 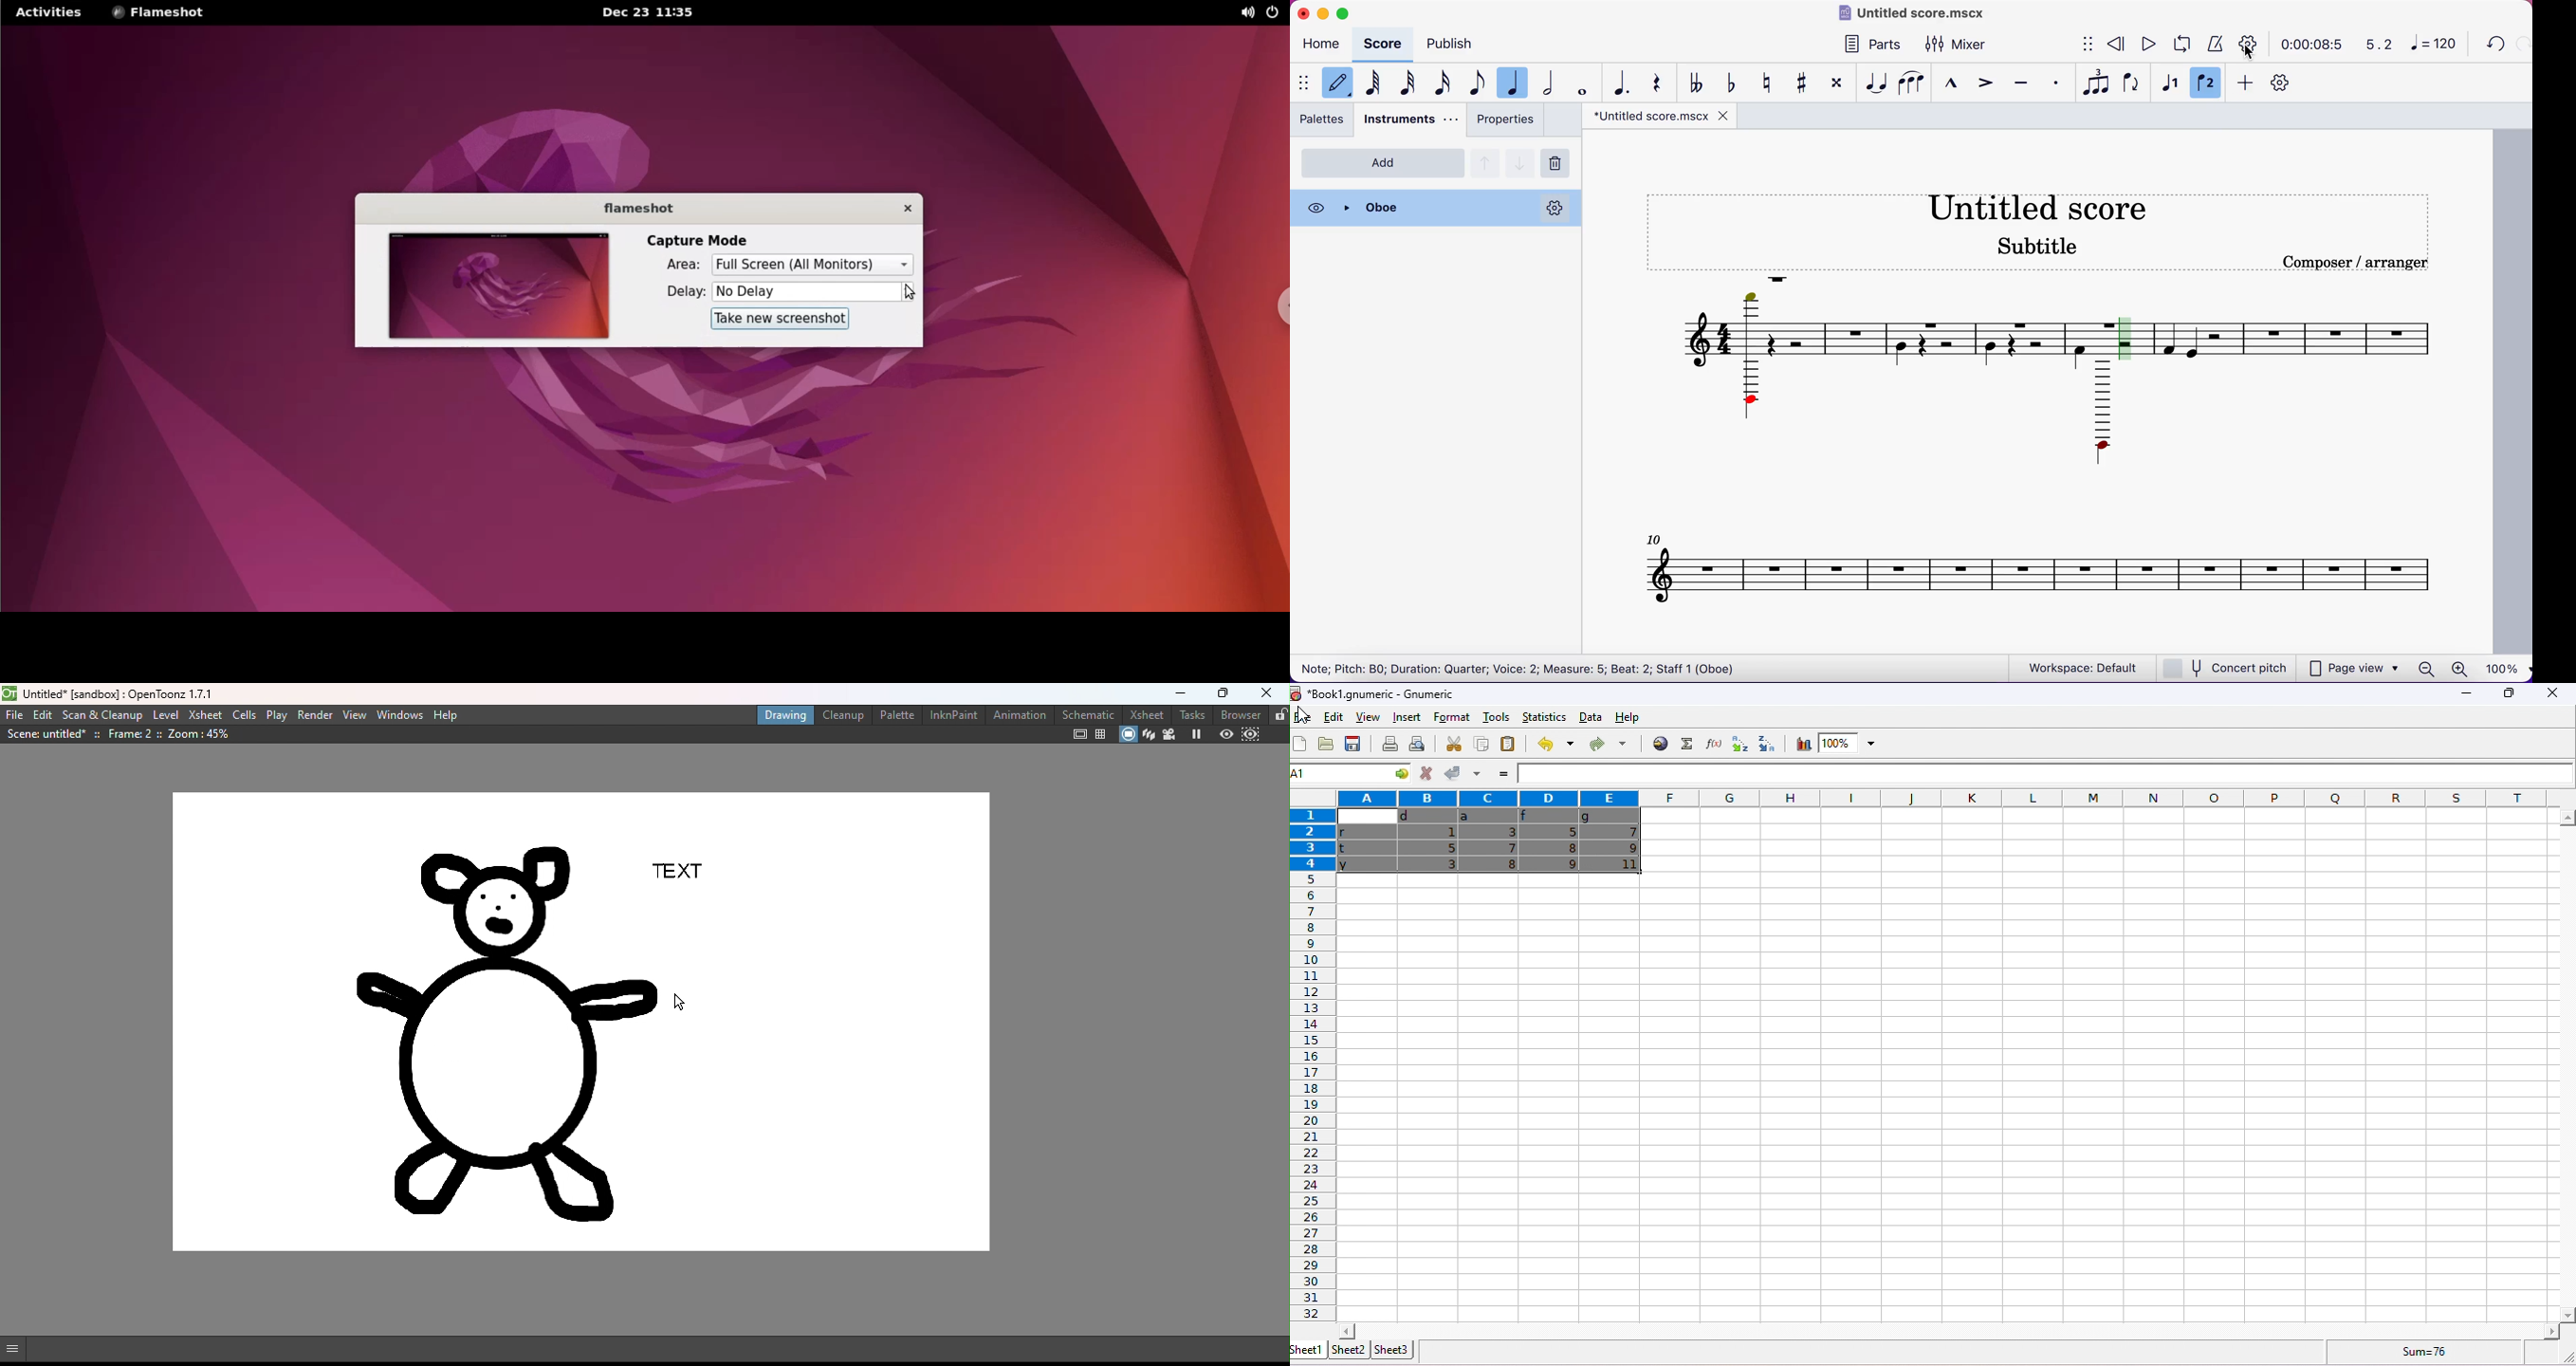 I want to click on cursor, so click(x=2251, y=52).